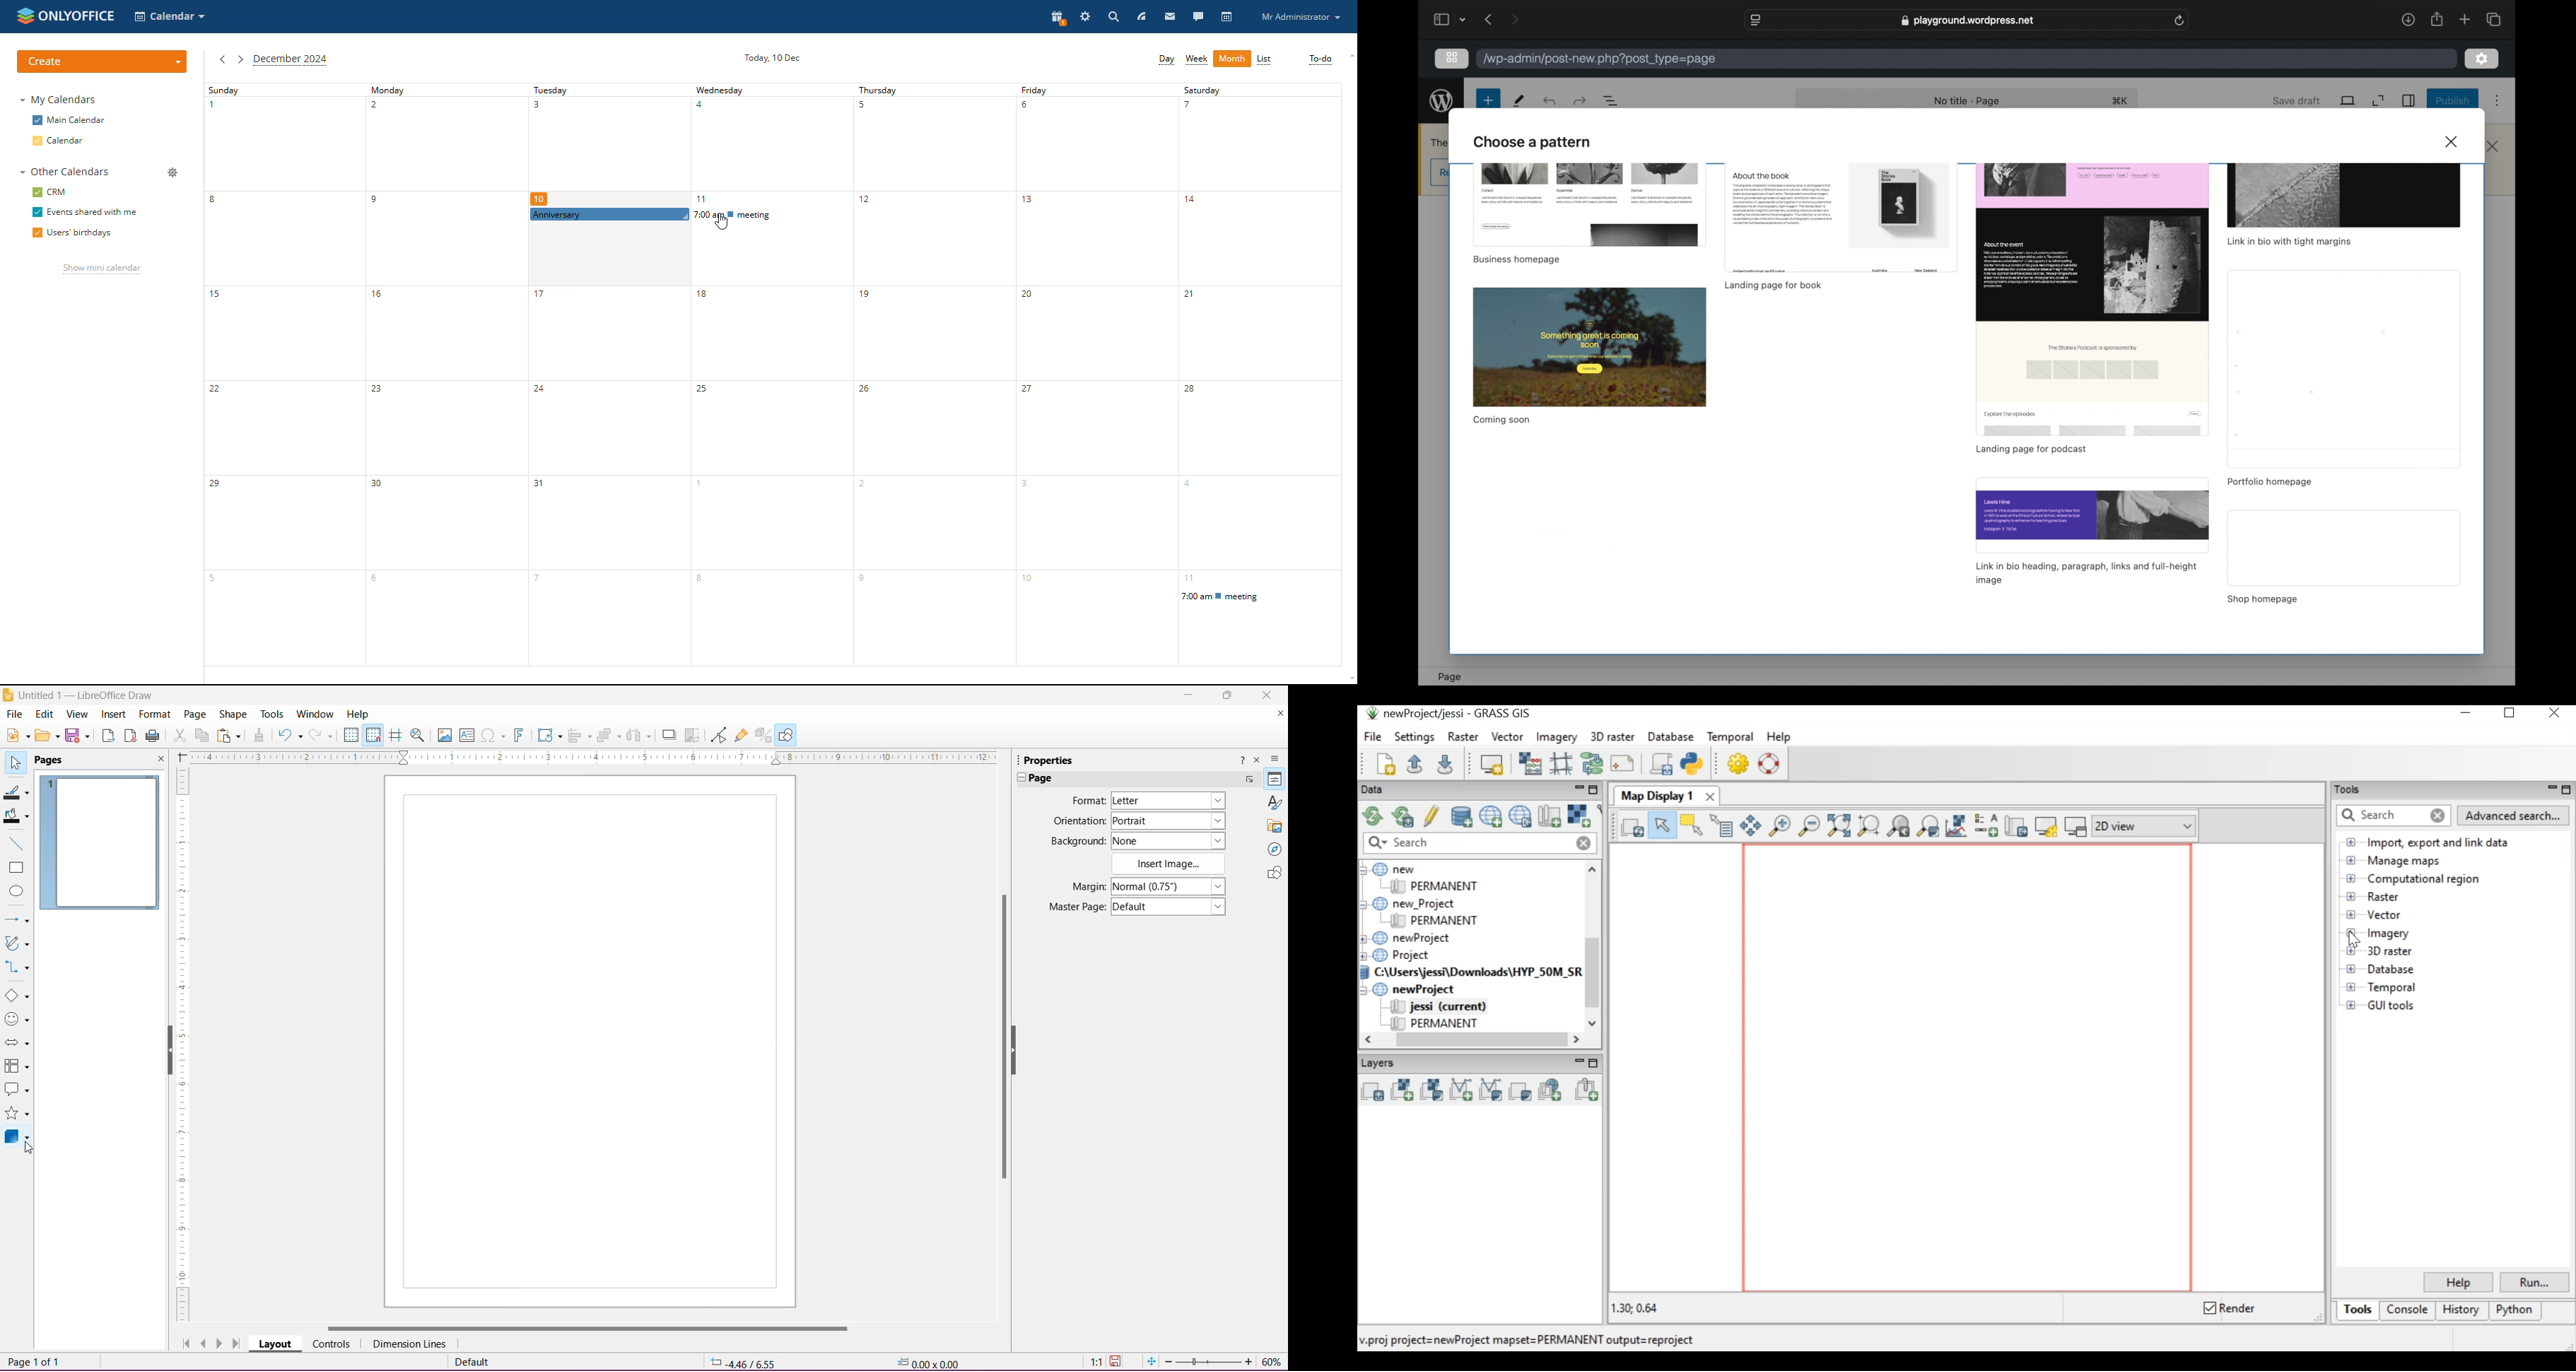 The width and height of the screenshot is (2576, 1372). I want to click on preview, so click(2093, 516).